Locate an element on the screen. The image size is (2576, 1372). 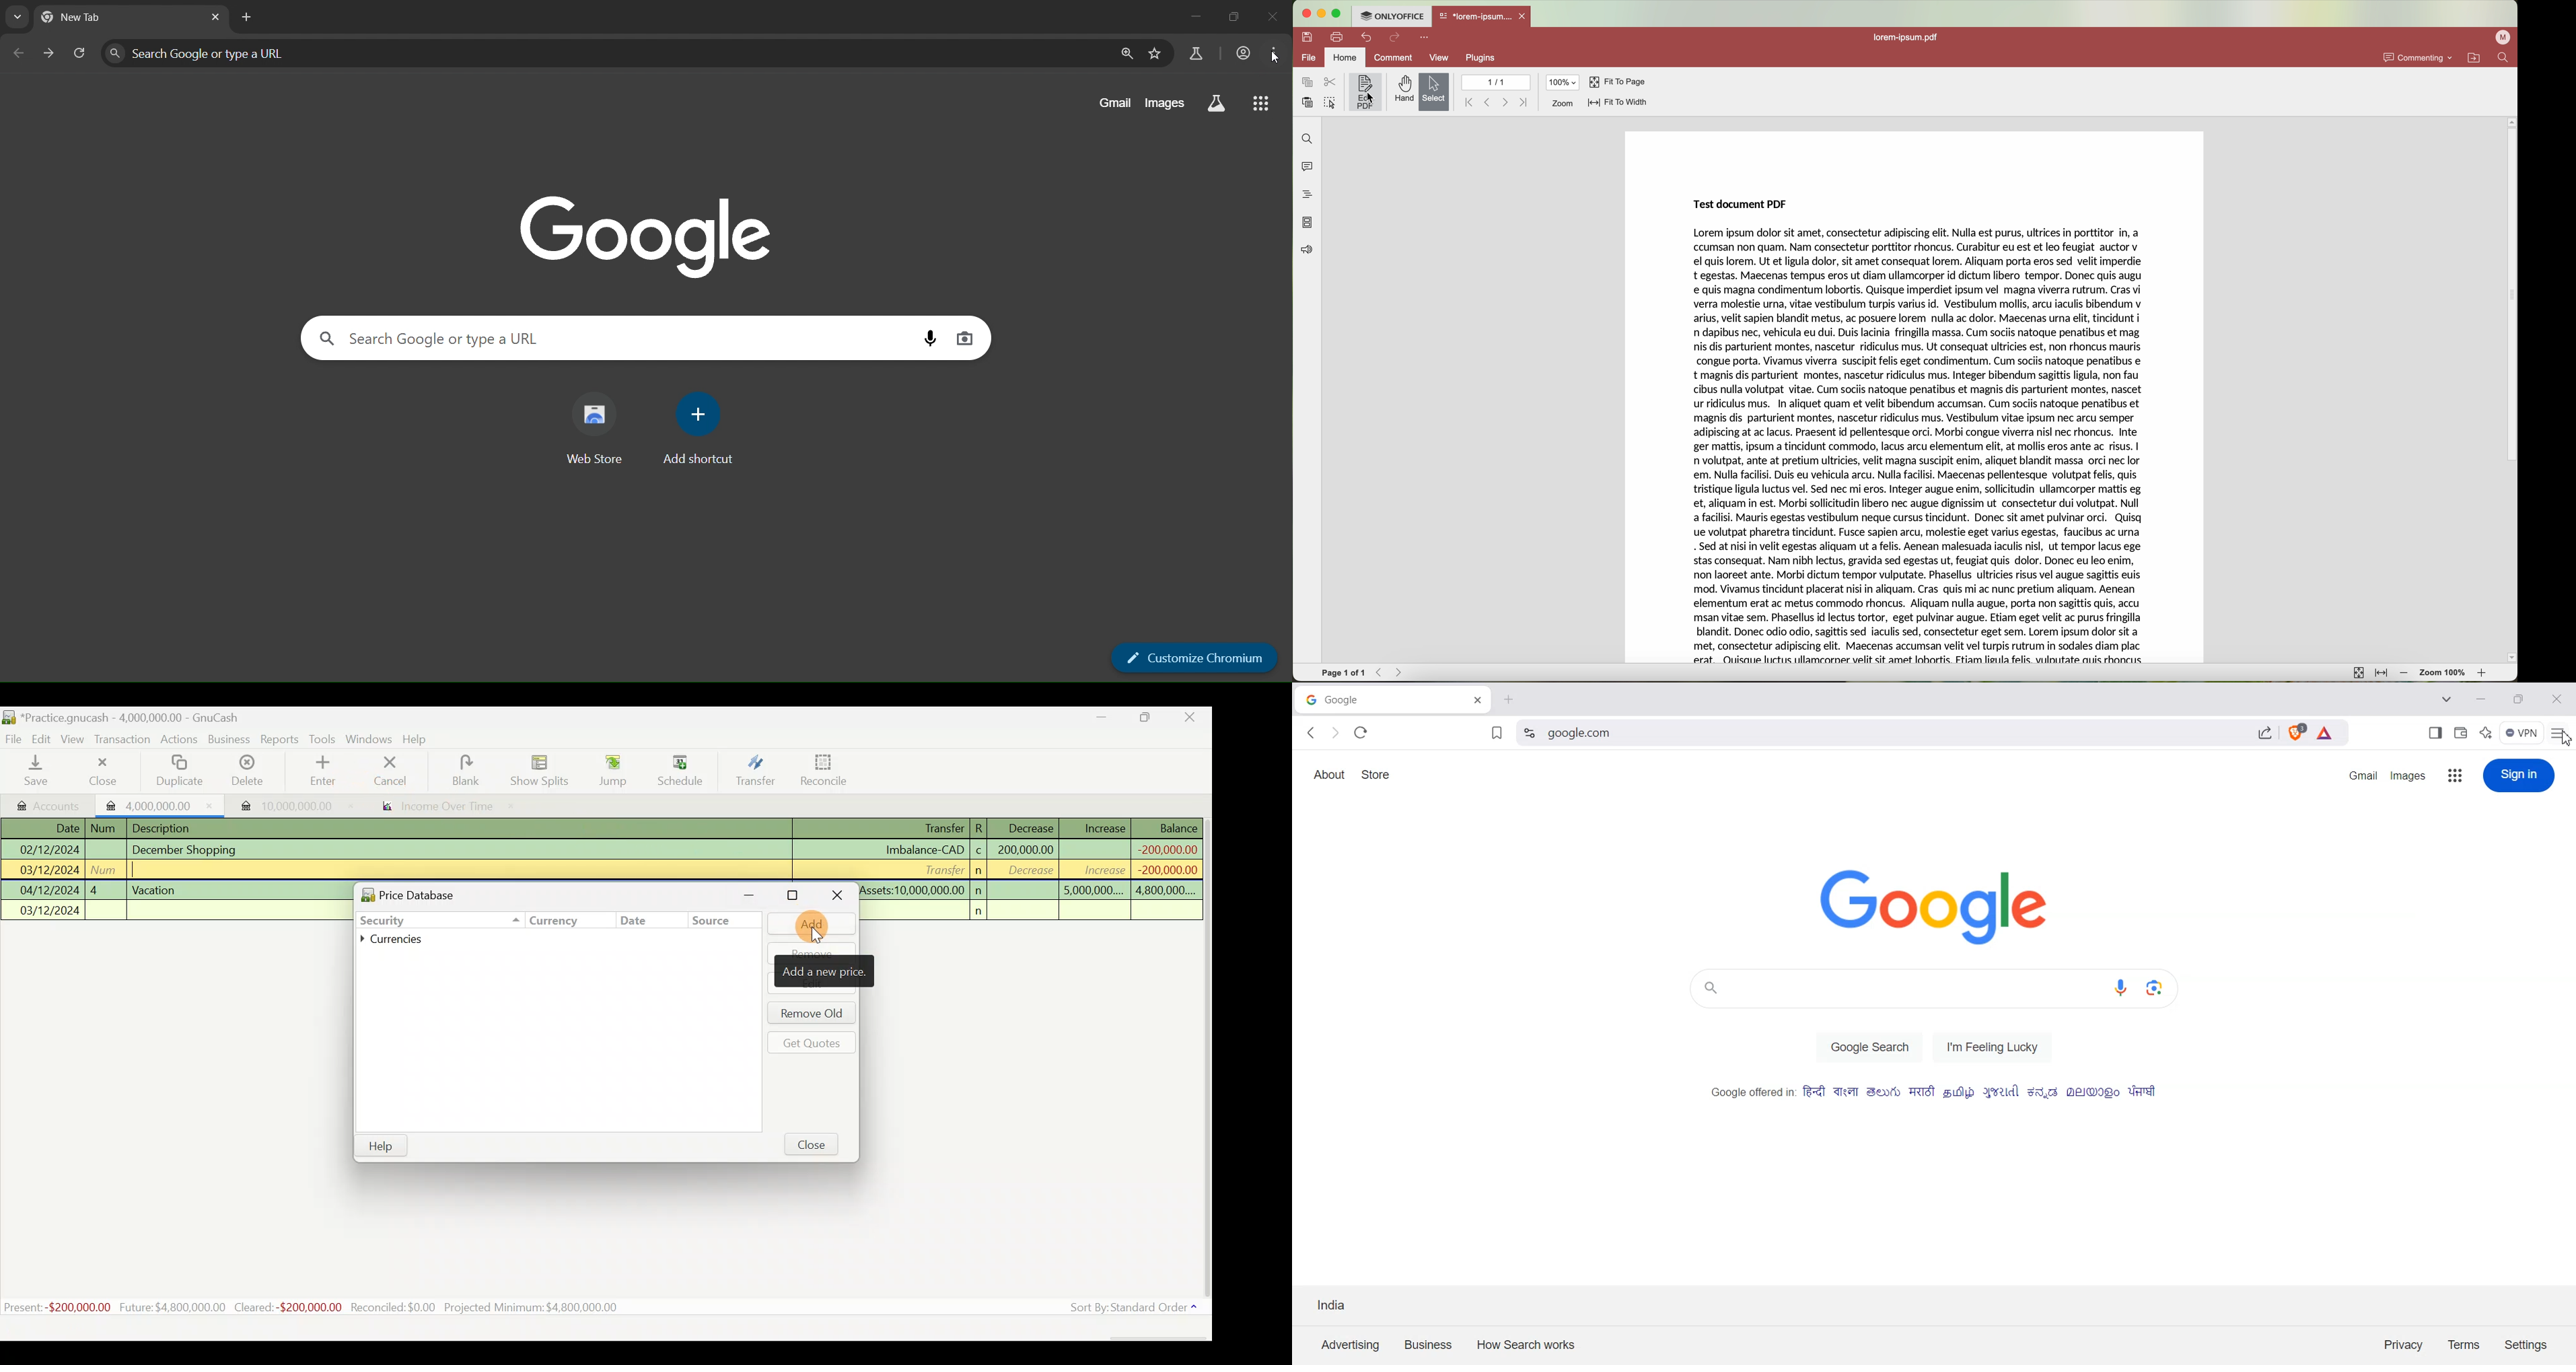
03/12/2024 is located at coordinates (51, 912).